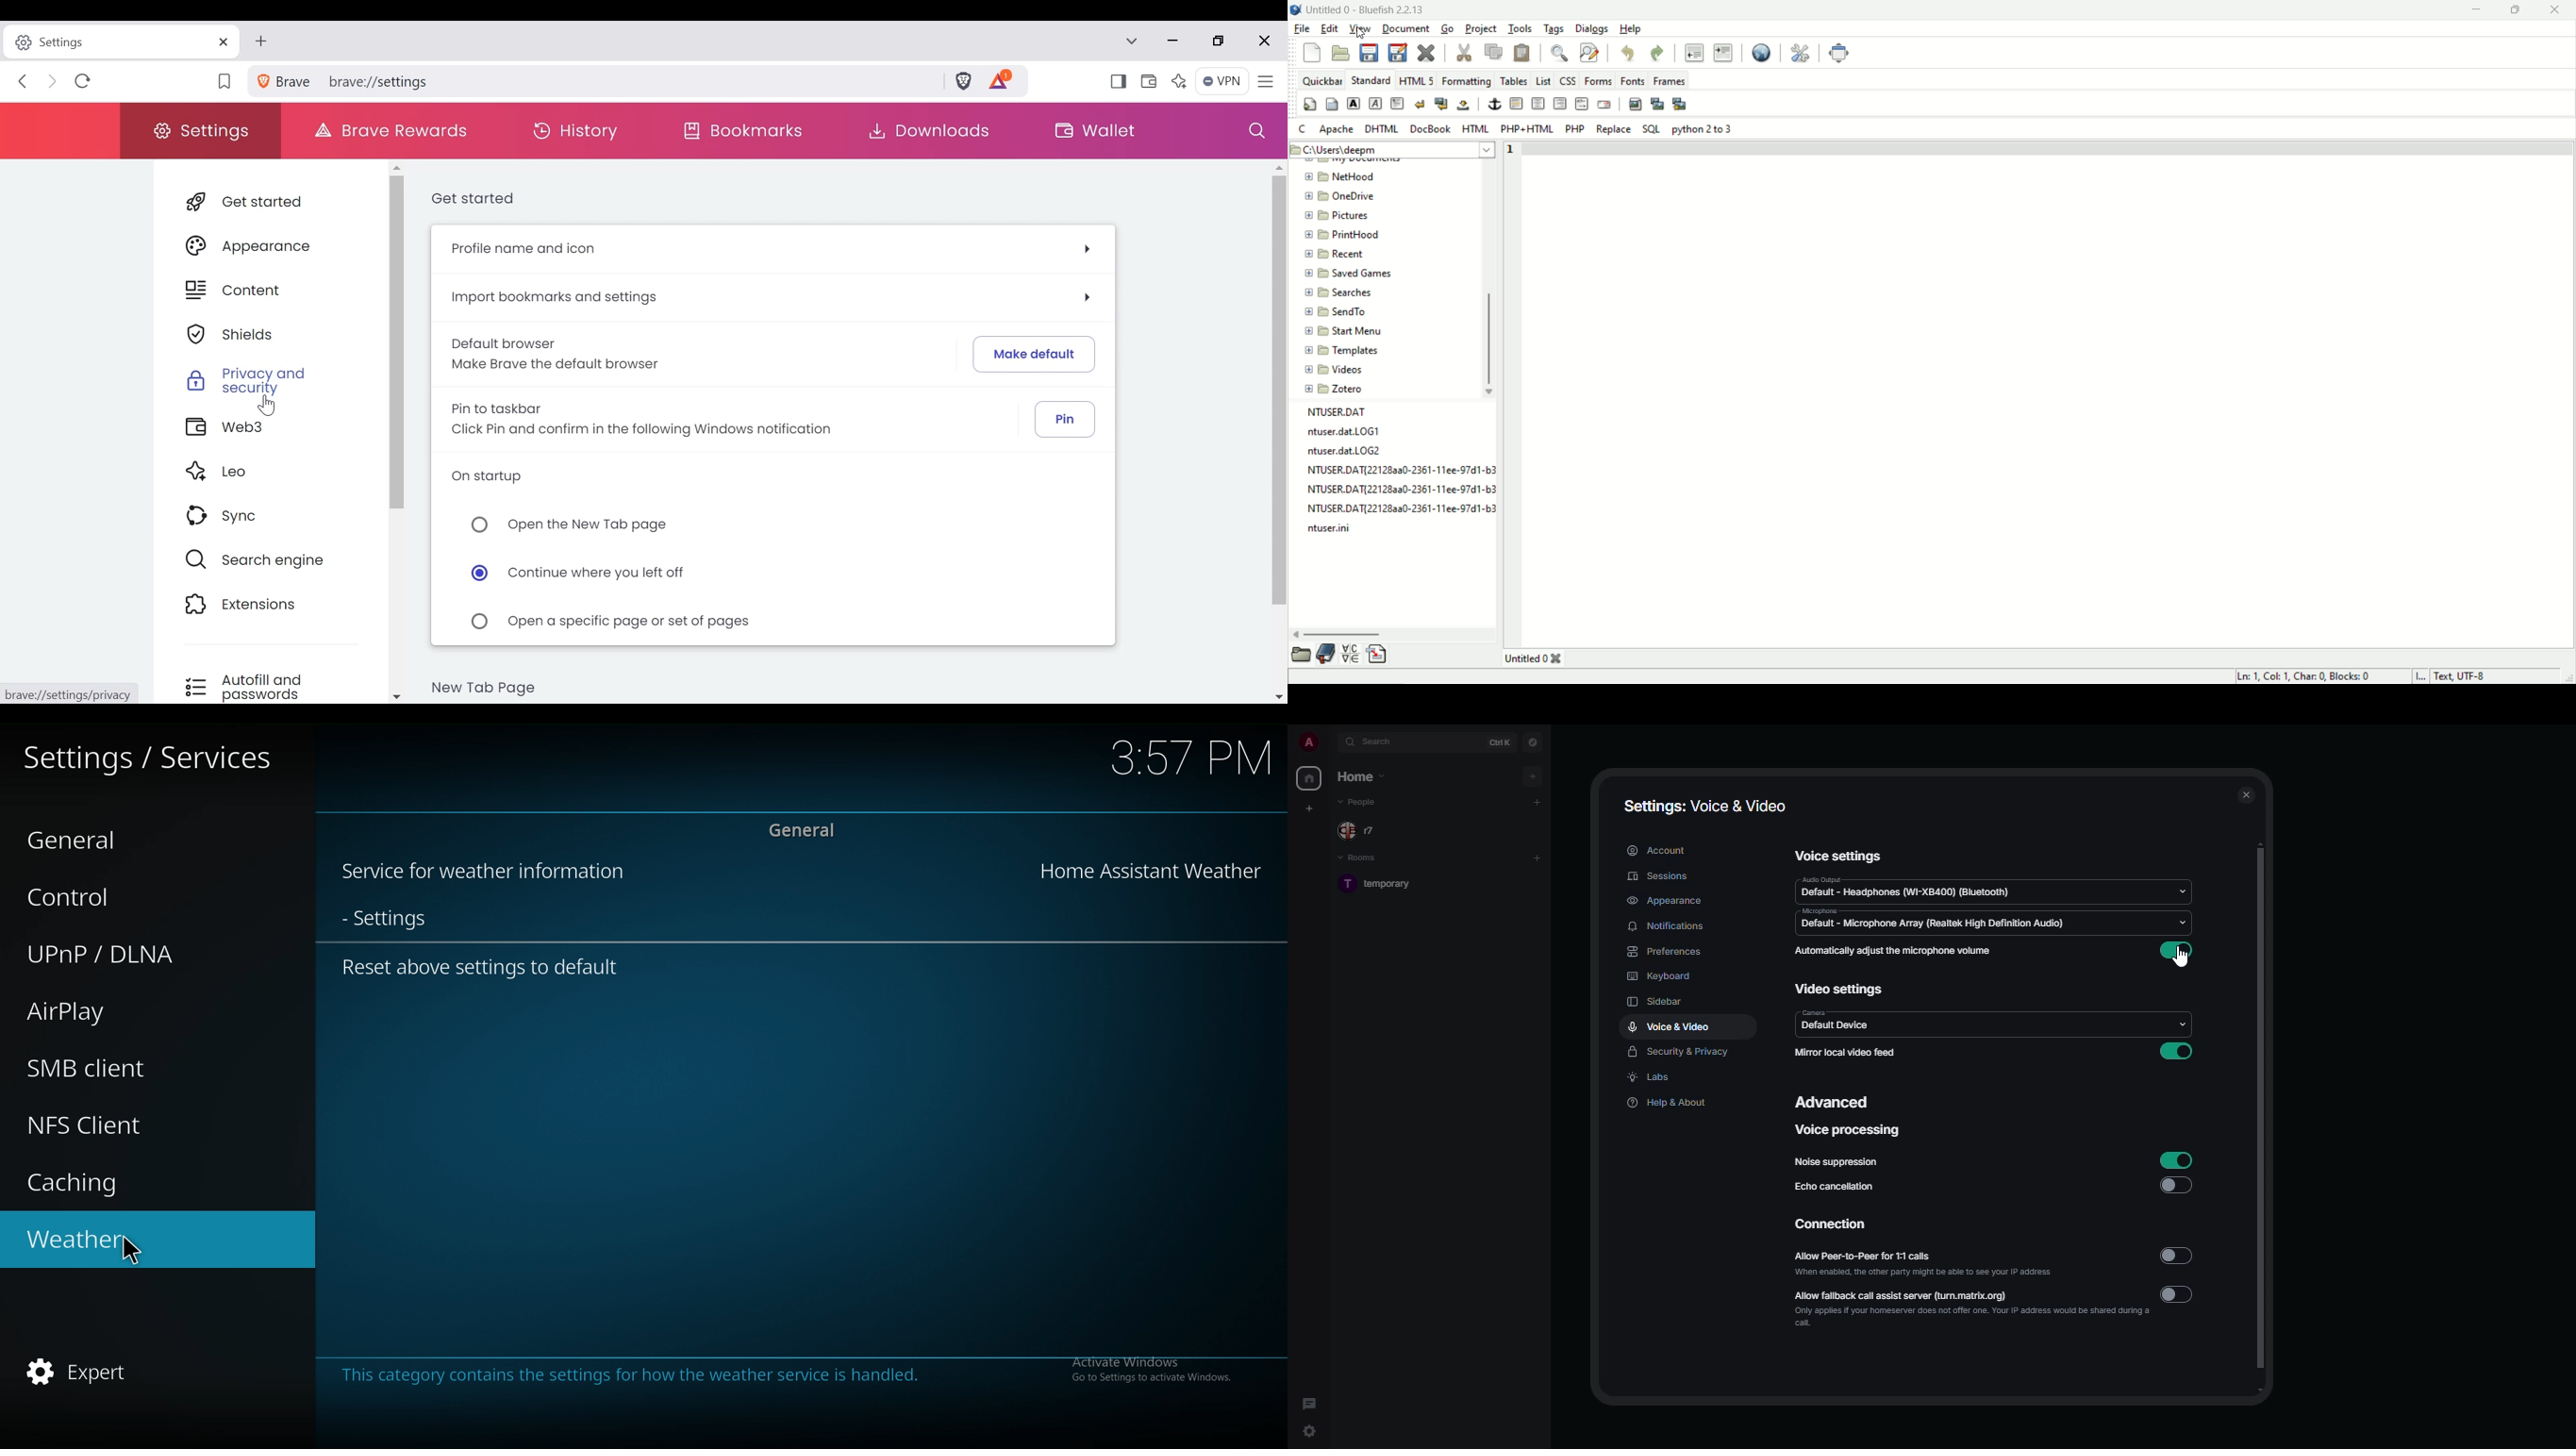  What do you see at coordinates (1535, 660) in the screenshot?
I see `title` at bounding box center [1535, 660].